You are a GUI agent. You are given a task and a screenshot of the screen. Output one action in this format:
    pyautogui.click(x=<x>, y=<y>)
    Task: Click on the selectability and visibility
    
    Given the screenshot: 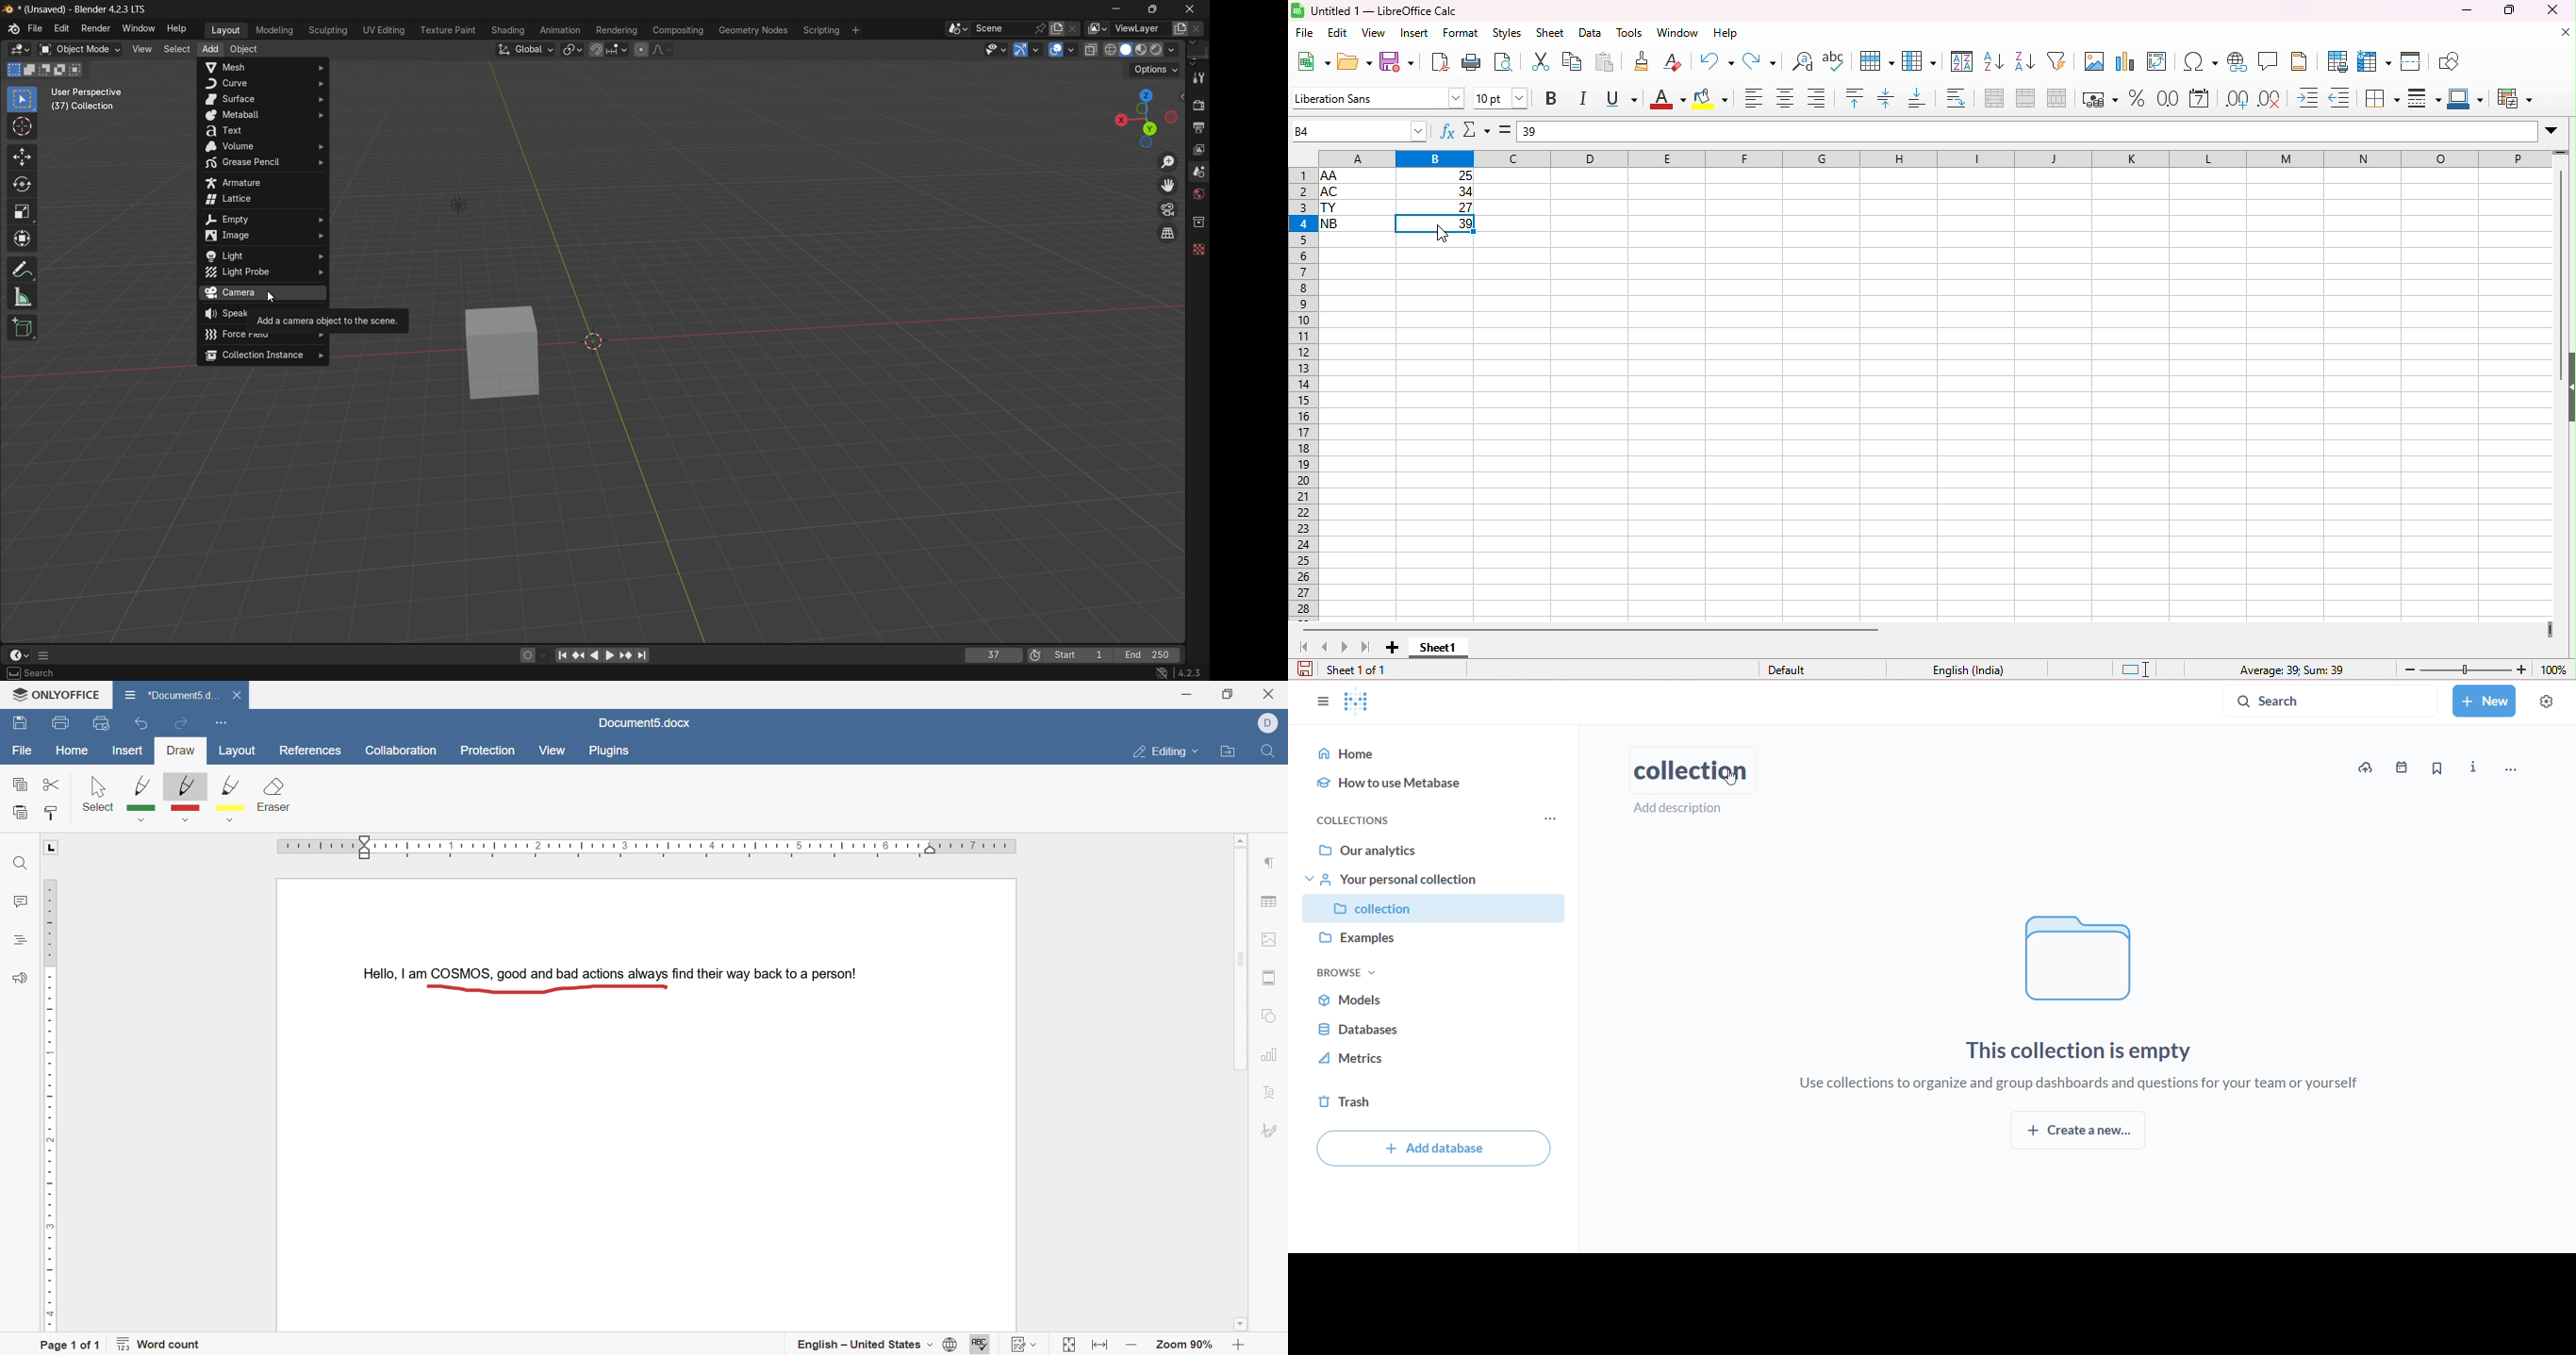 What is the action you would take?
    pyautogui.click(x=994, y=50)
    